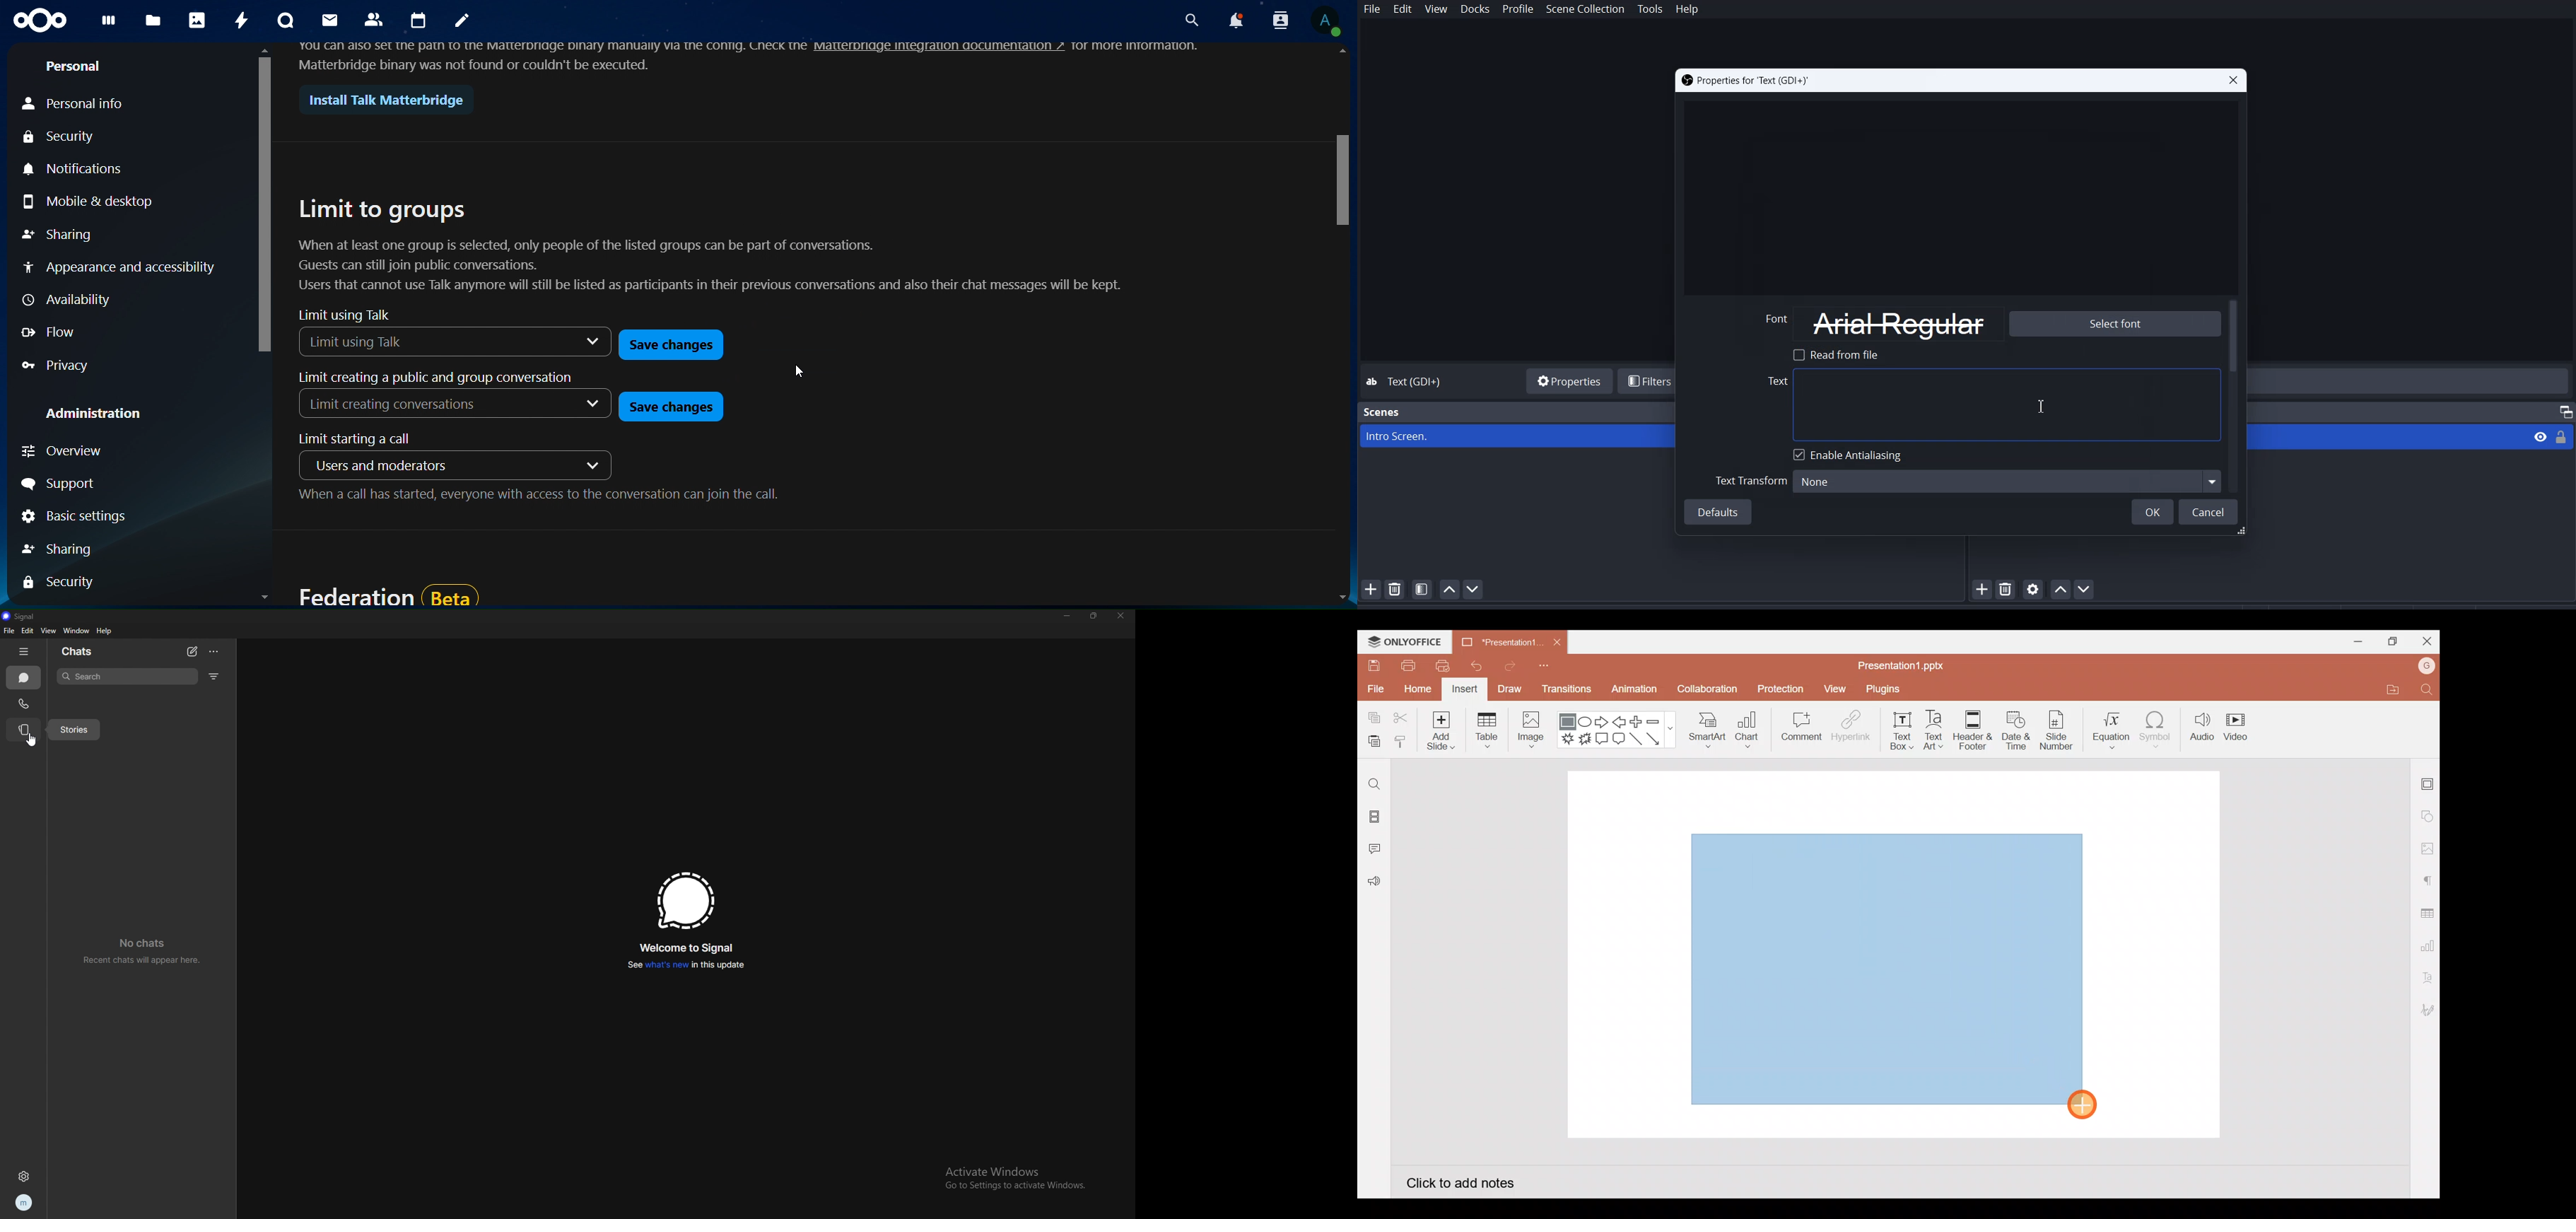 This screenshot has width=2576, height=1232. Describe the element at coordinates (581, 341) in the screenshot. I see `dropdown` at that location.